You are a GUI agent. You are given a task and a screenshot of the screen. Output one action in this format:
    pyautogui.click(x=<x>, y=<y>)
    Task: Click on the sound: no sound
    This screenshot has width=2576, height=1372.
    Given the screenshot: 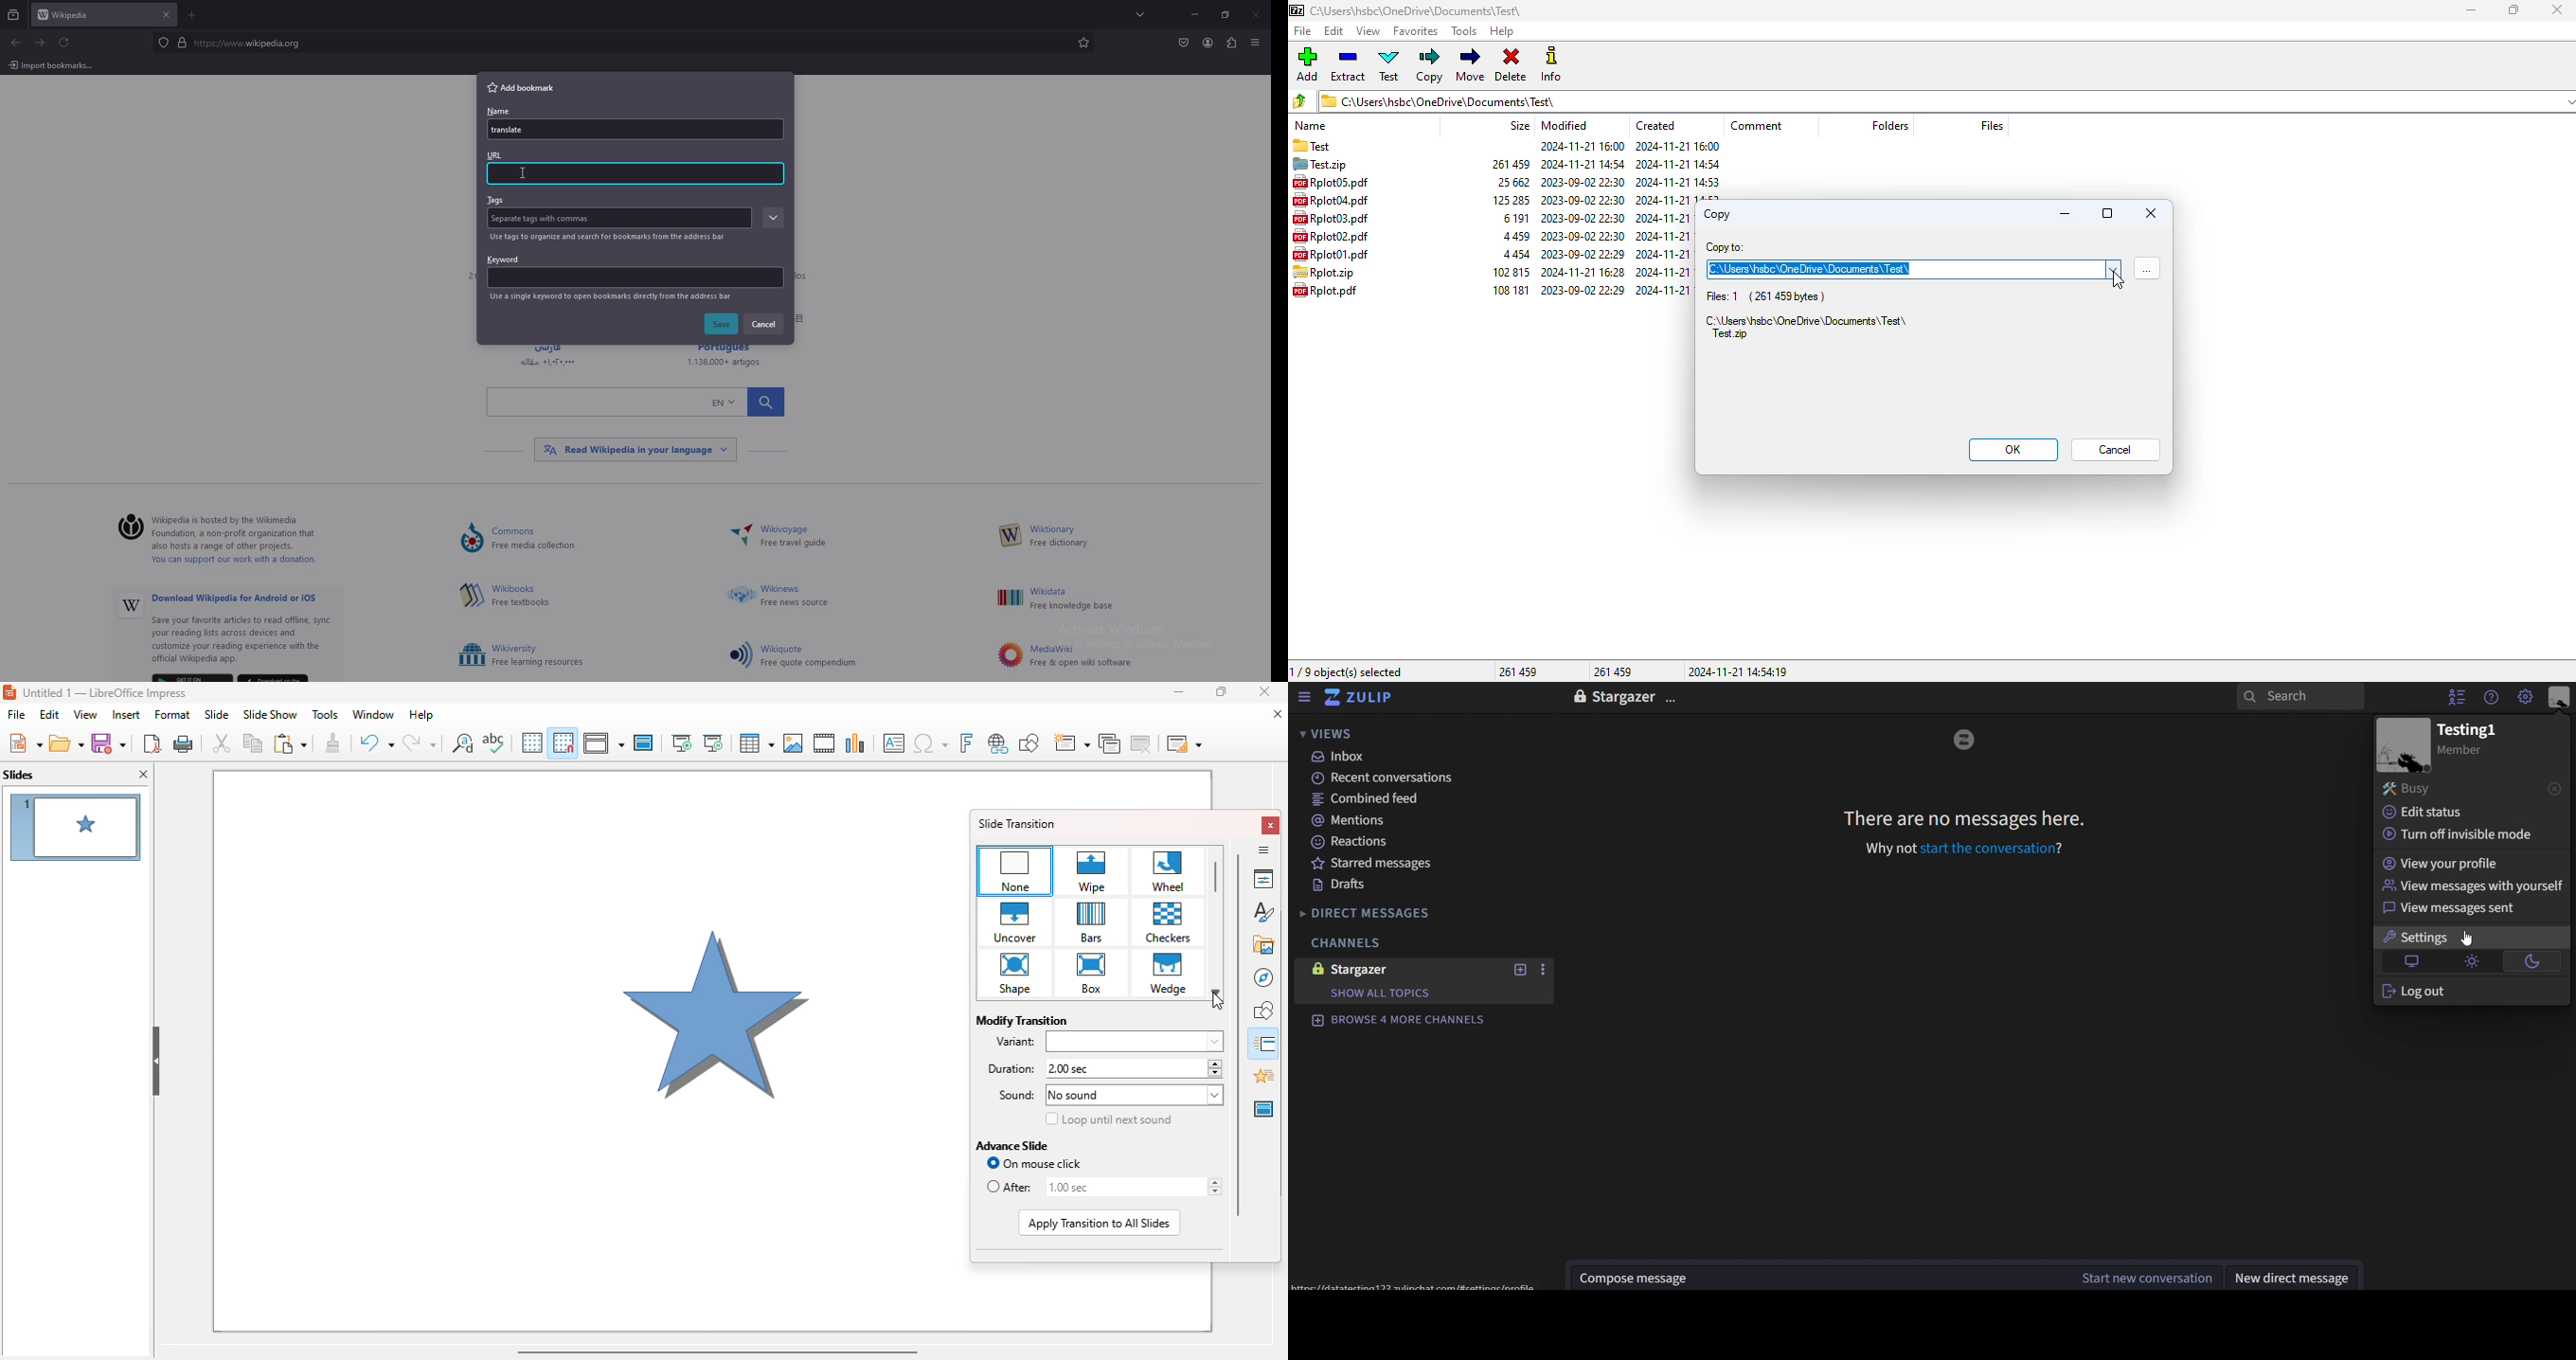 What is the action you would take?
    pyautogui.click(x=1134, y=1096)
    